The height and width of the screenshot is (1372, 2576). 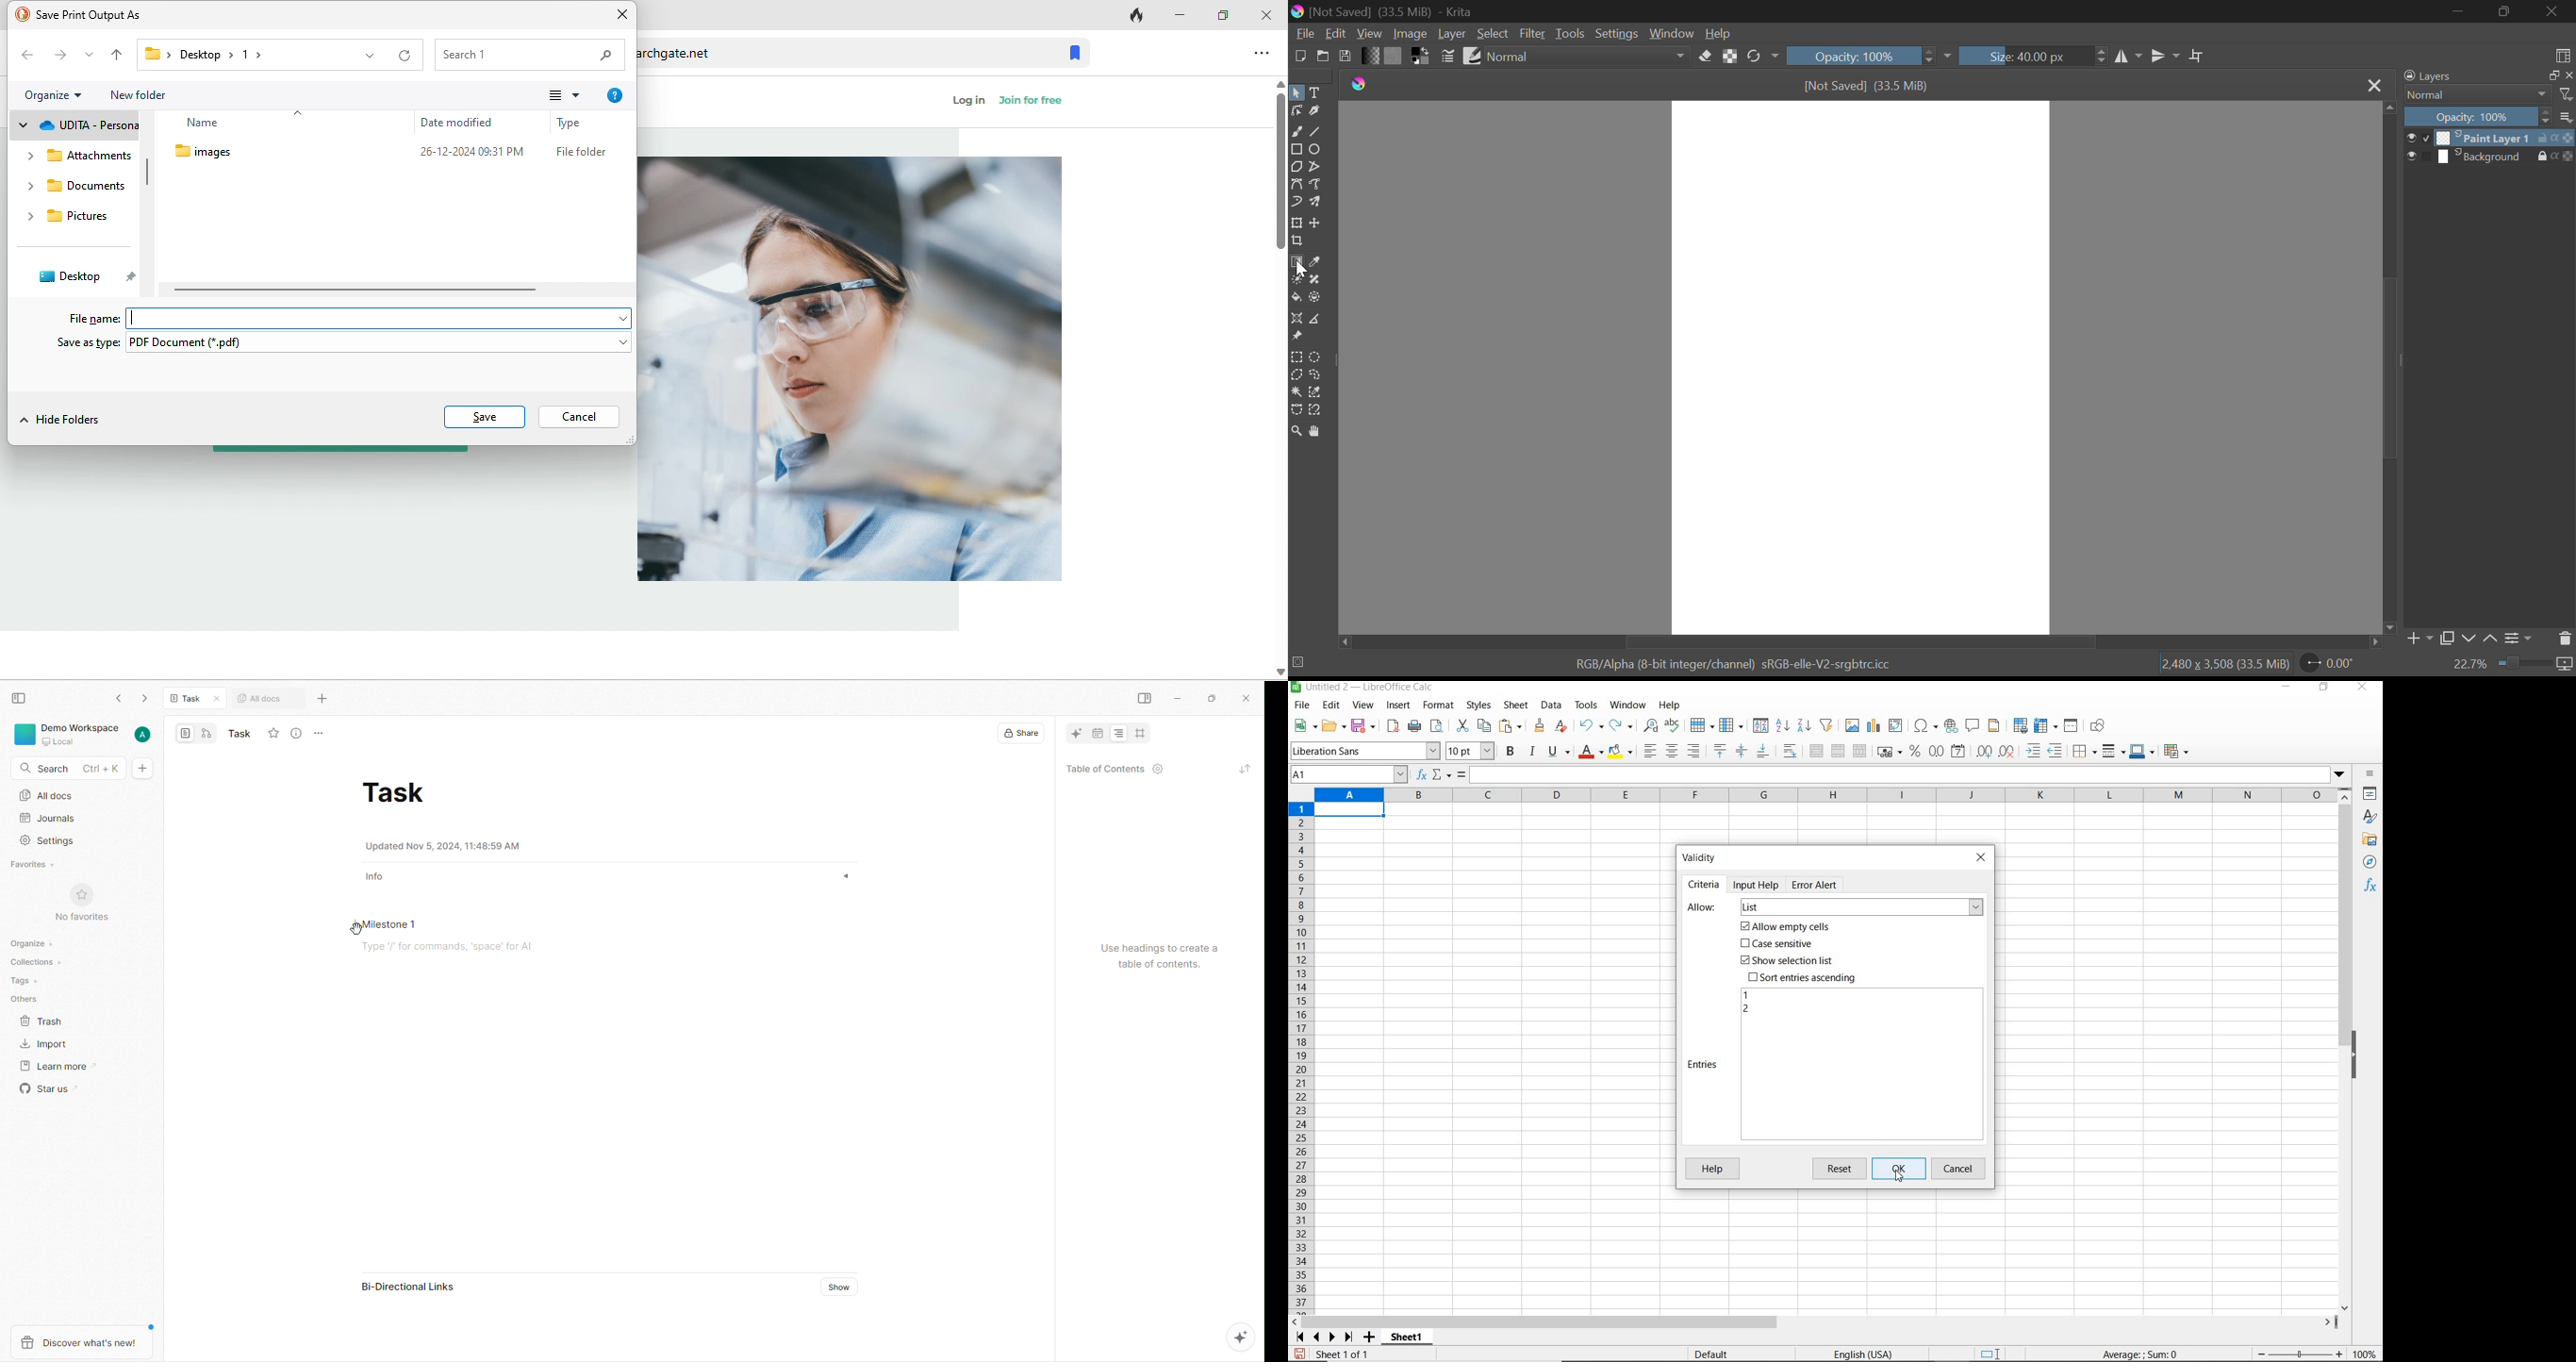 I want to click on Magnetic Selection, so click(x=1315, y=410).